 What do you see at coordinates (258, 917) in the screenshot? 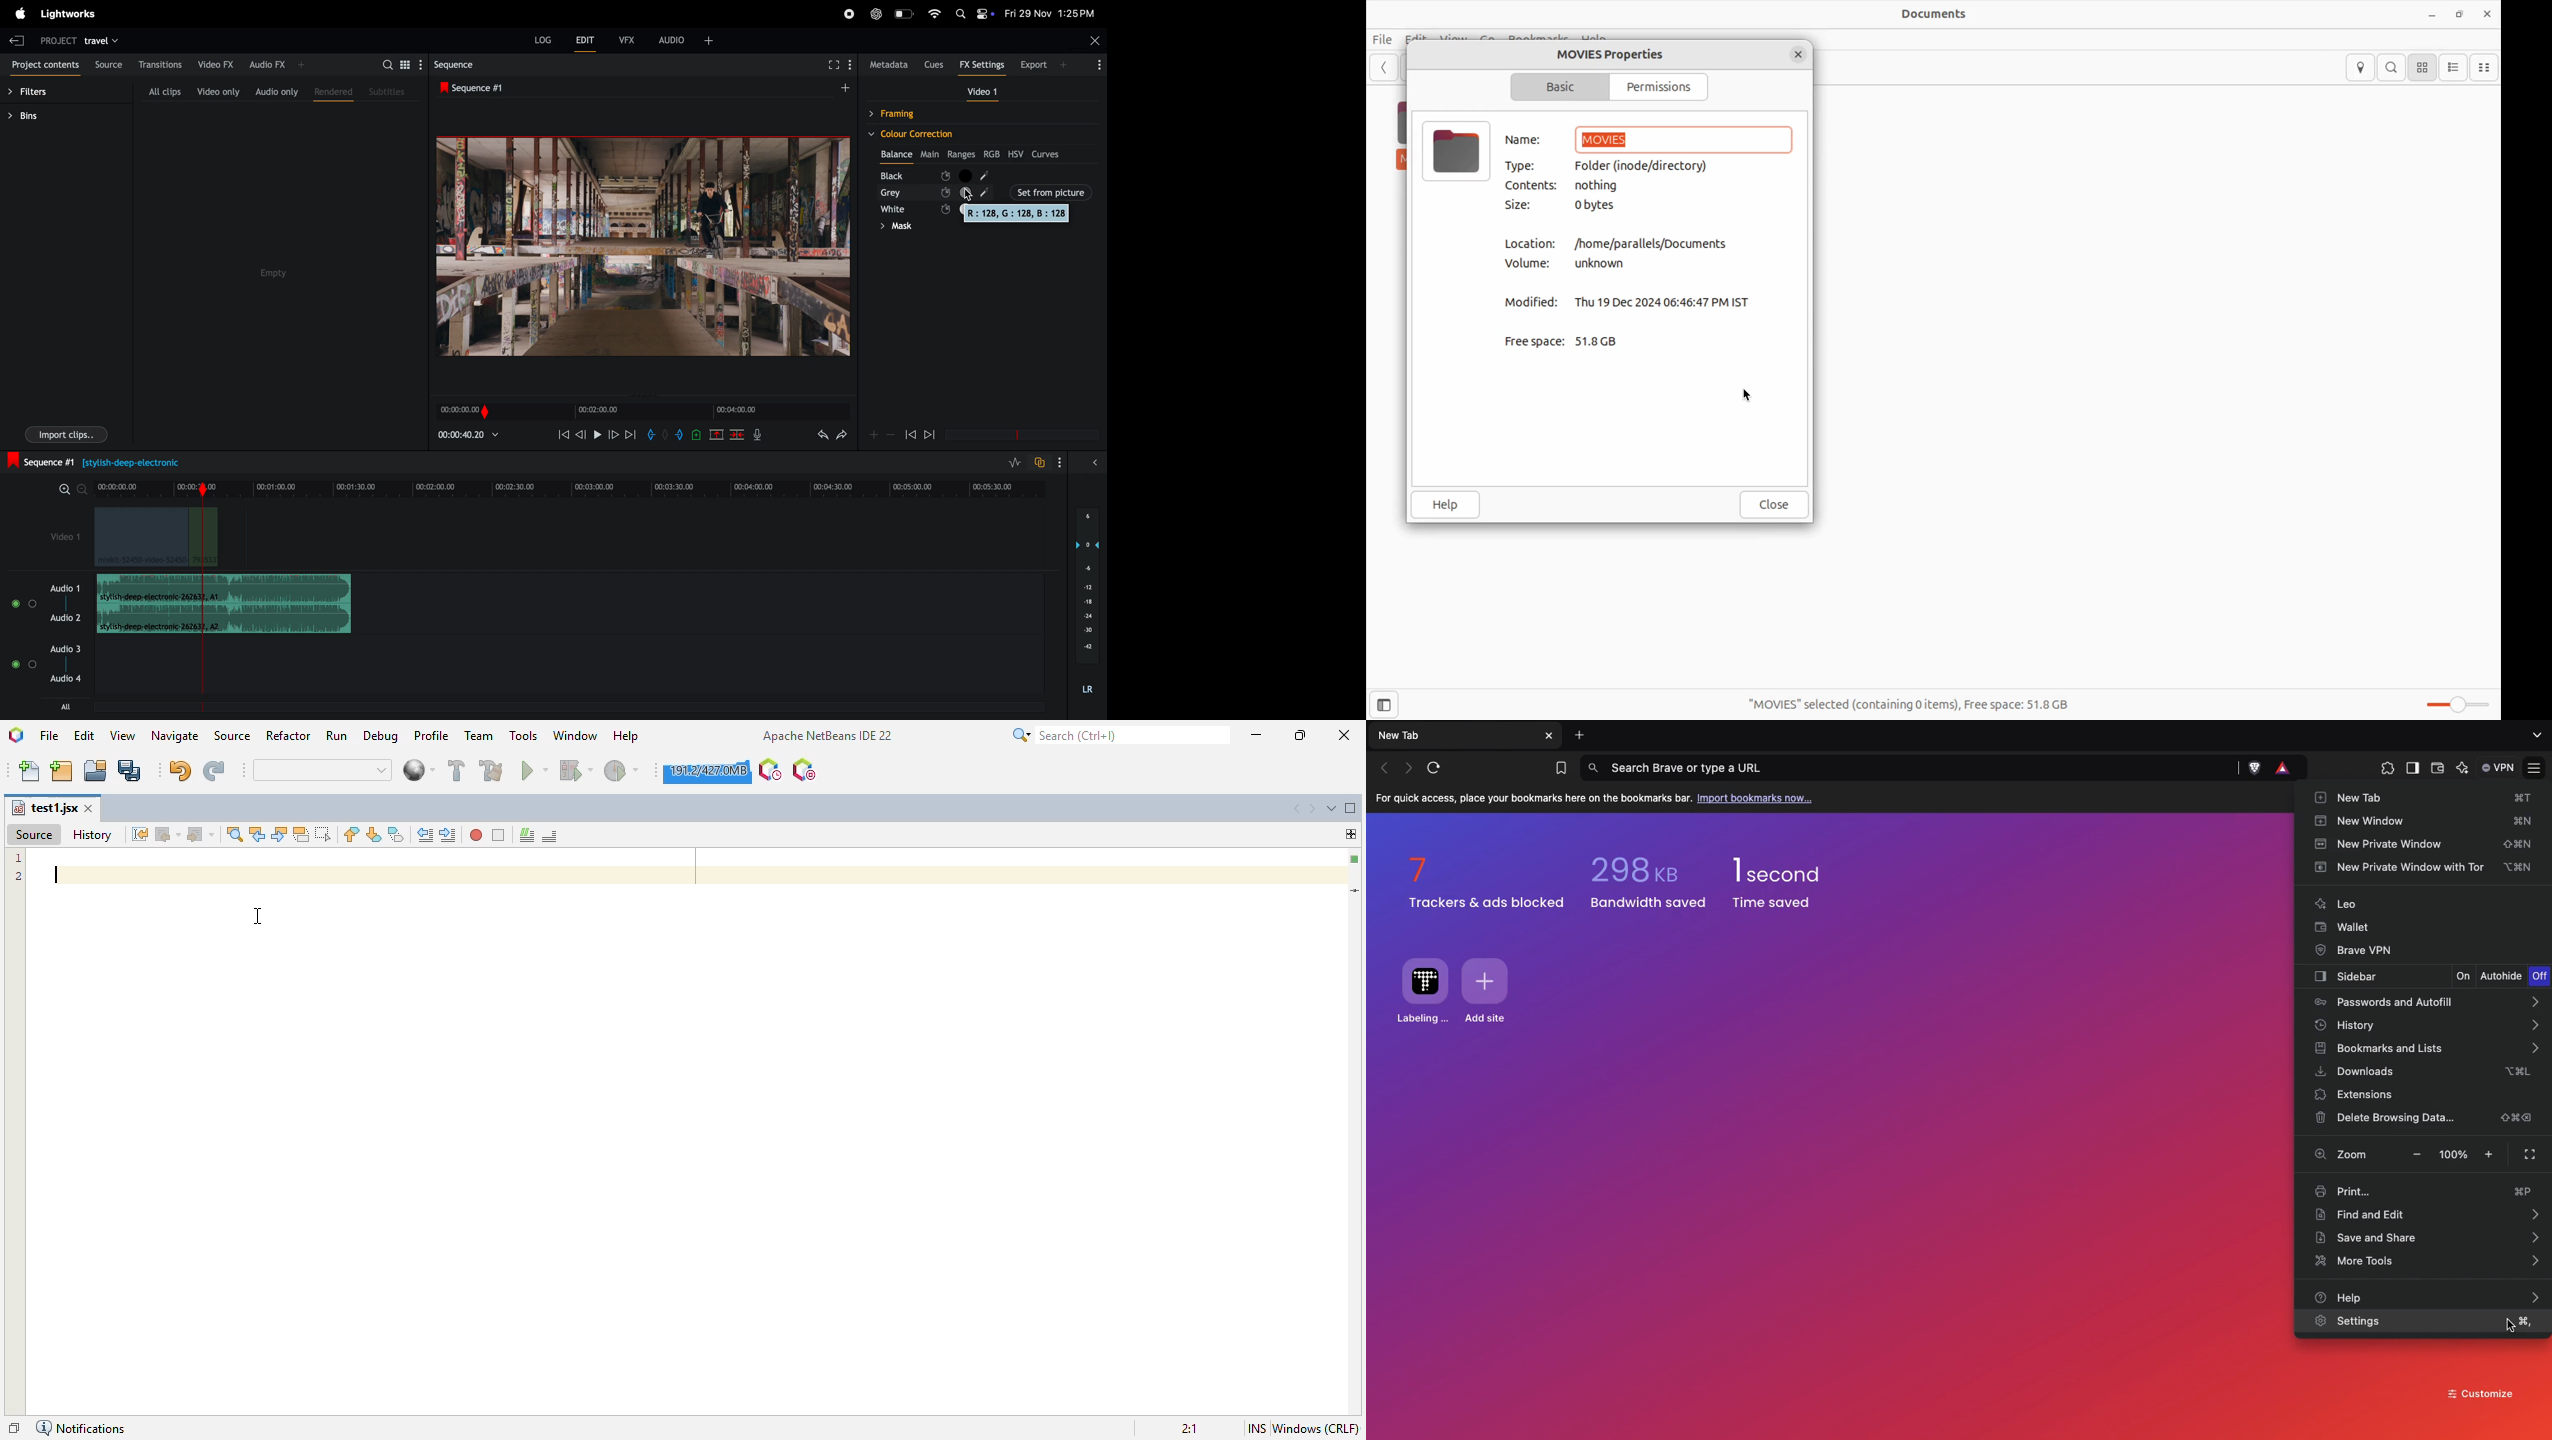
I see `cursor` at bounding box center [258, 917].